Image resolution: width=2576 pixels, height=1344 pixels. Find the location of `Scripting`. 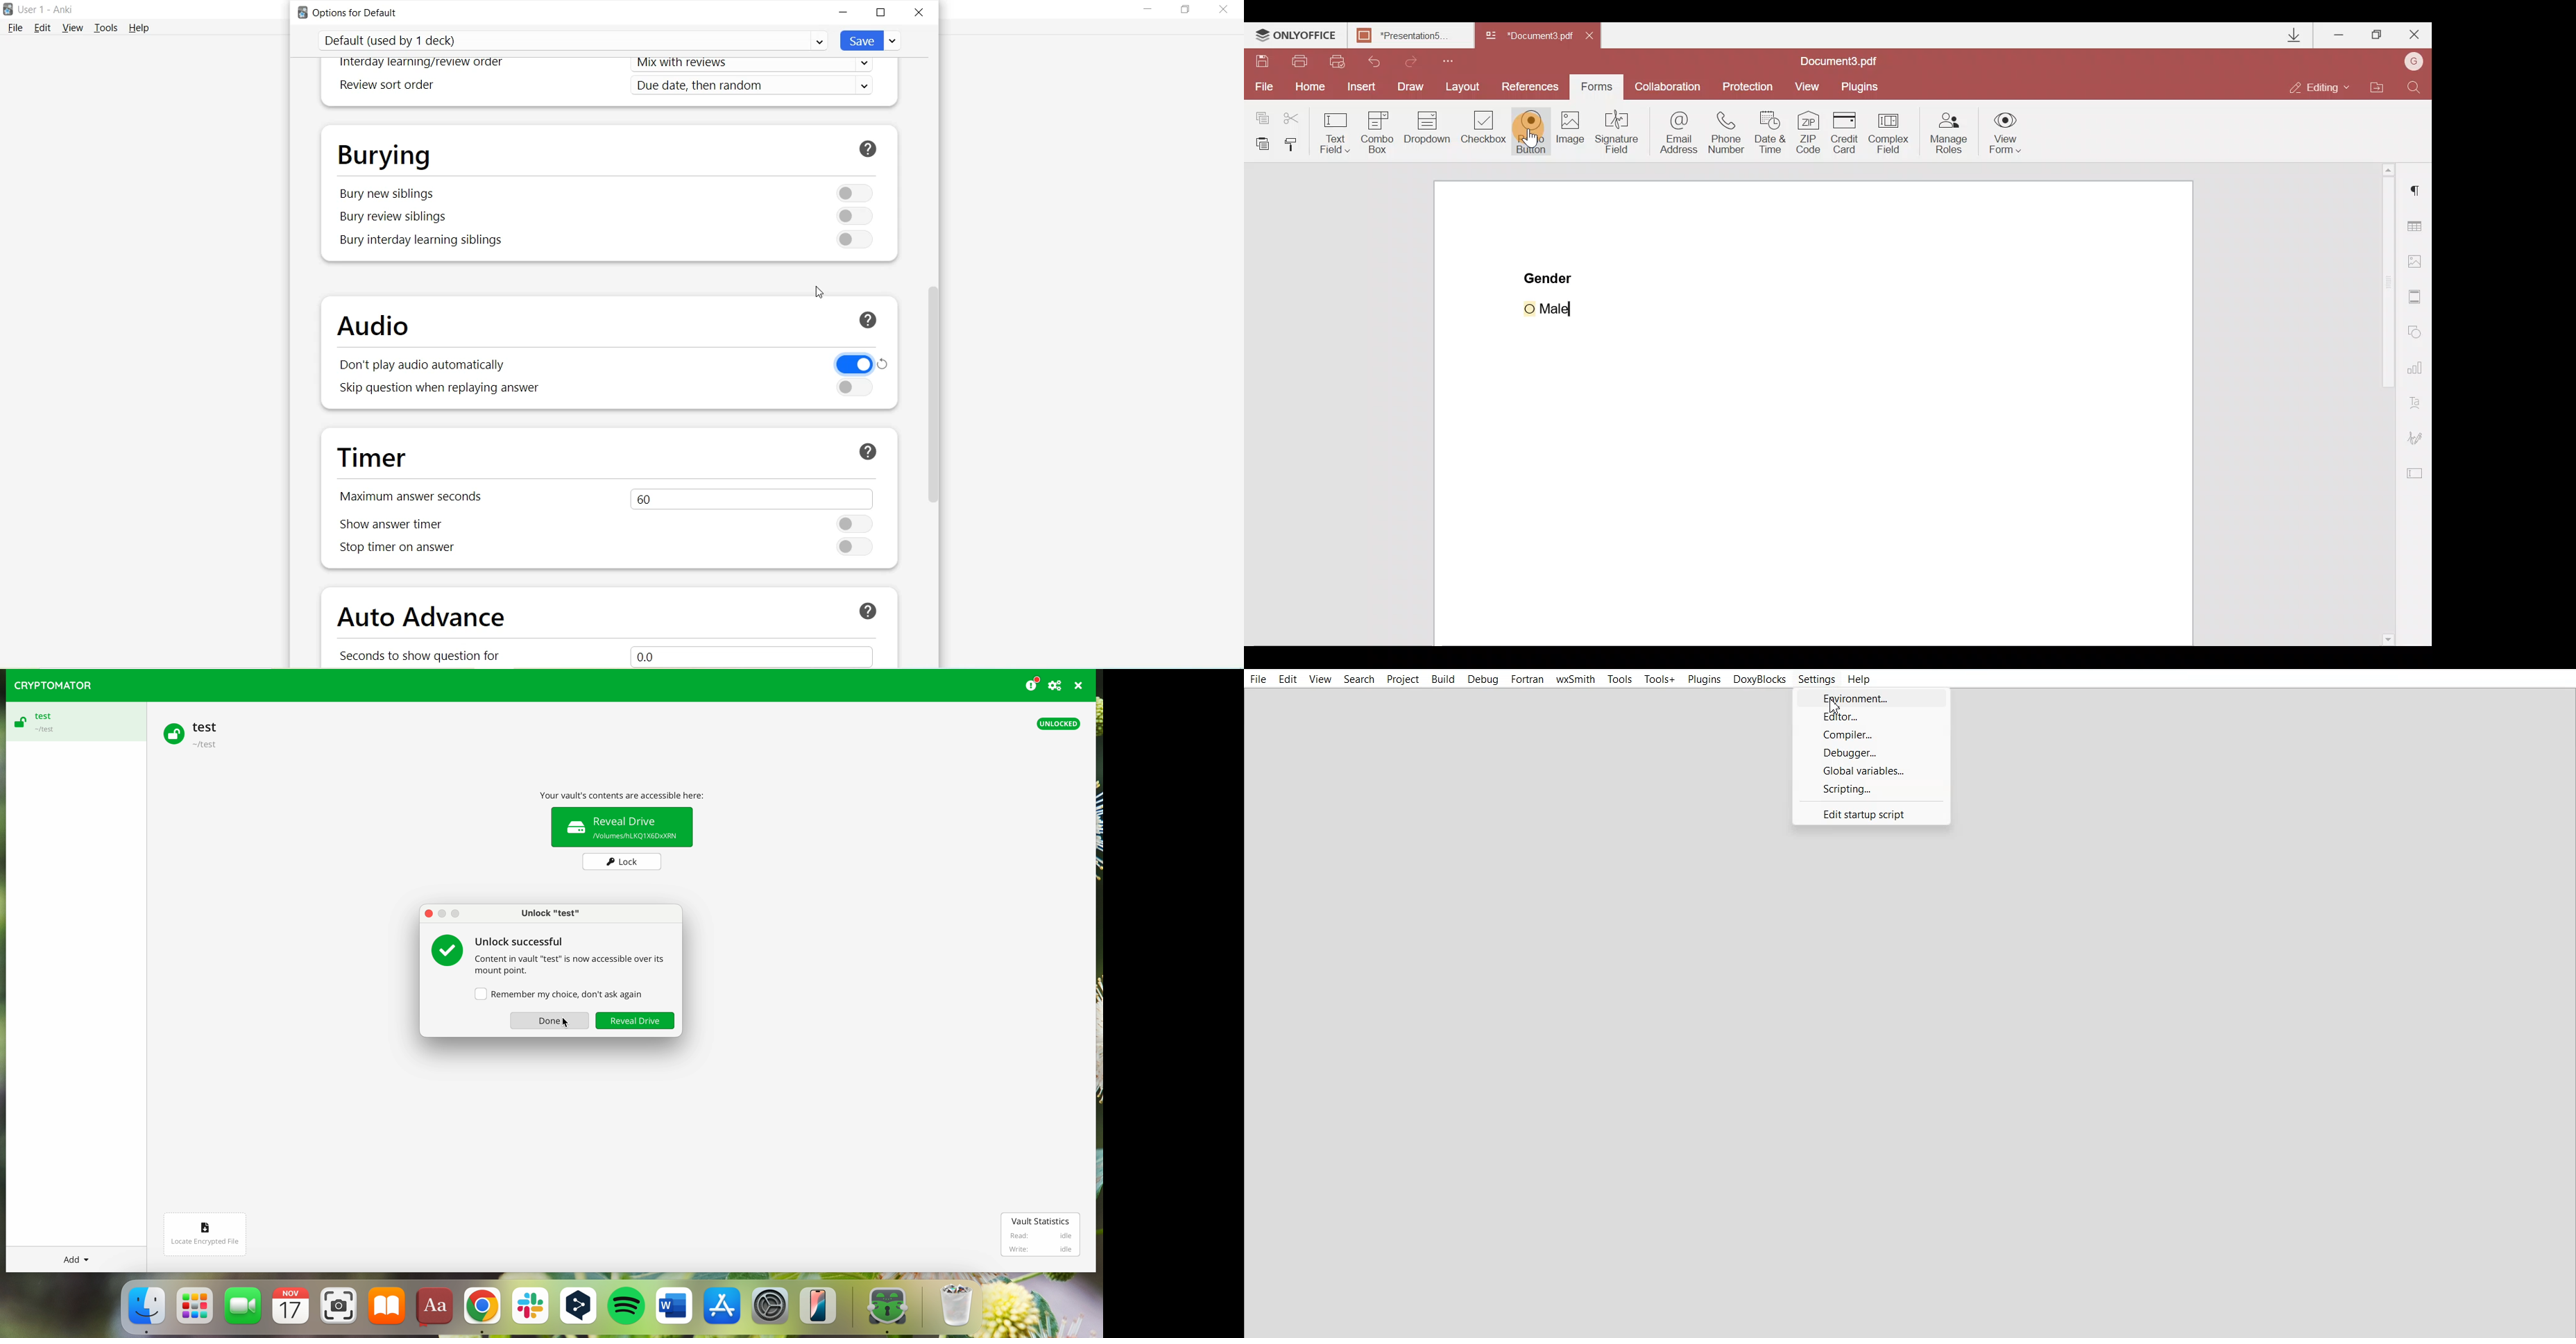

Scripting is located at coordinates (1872, 789).